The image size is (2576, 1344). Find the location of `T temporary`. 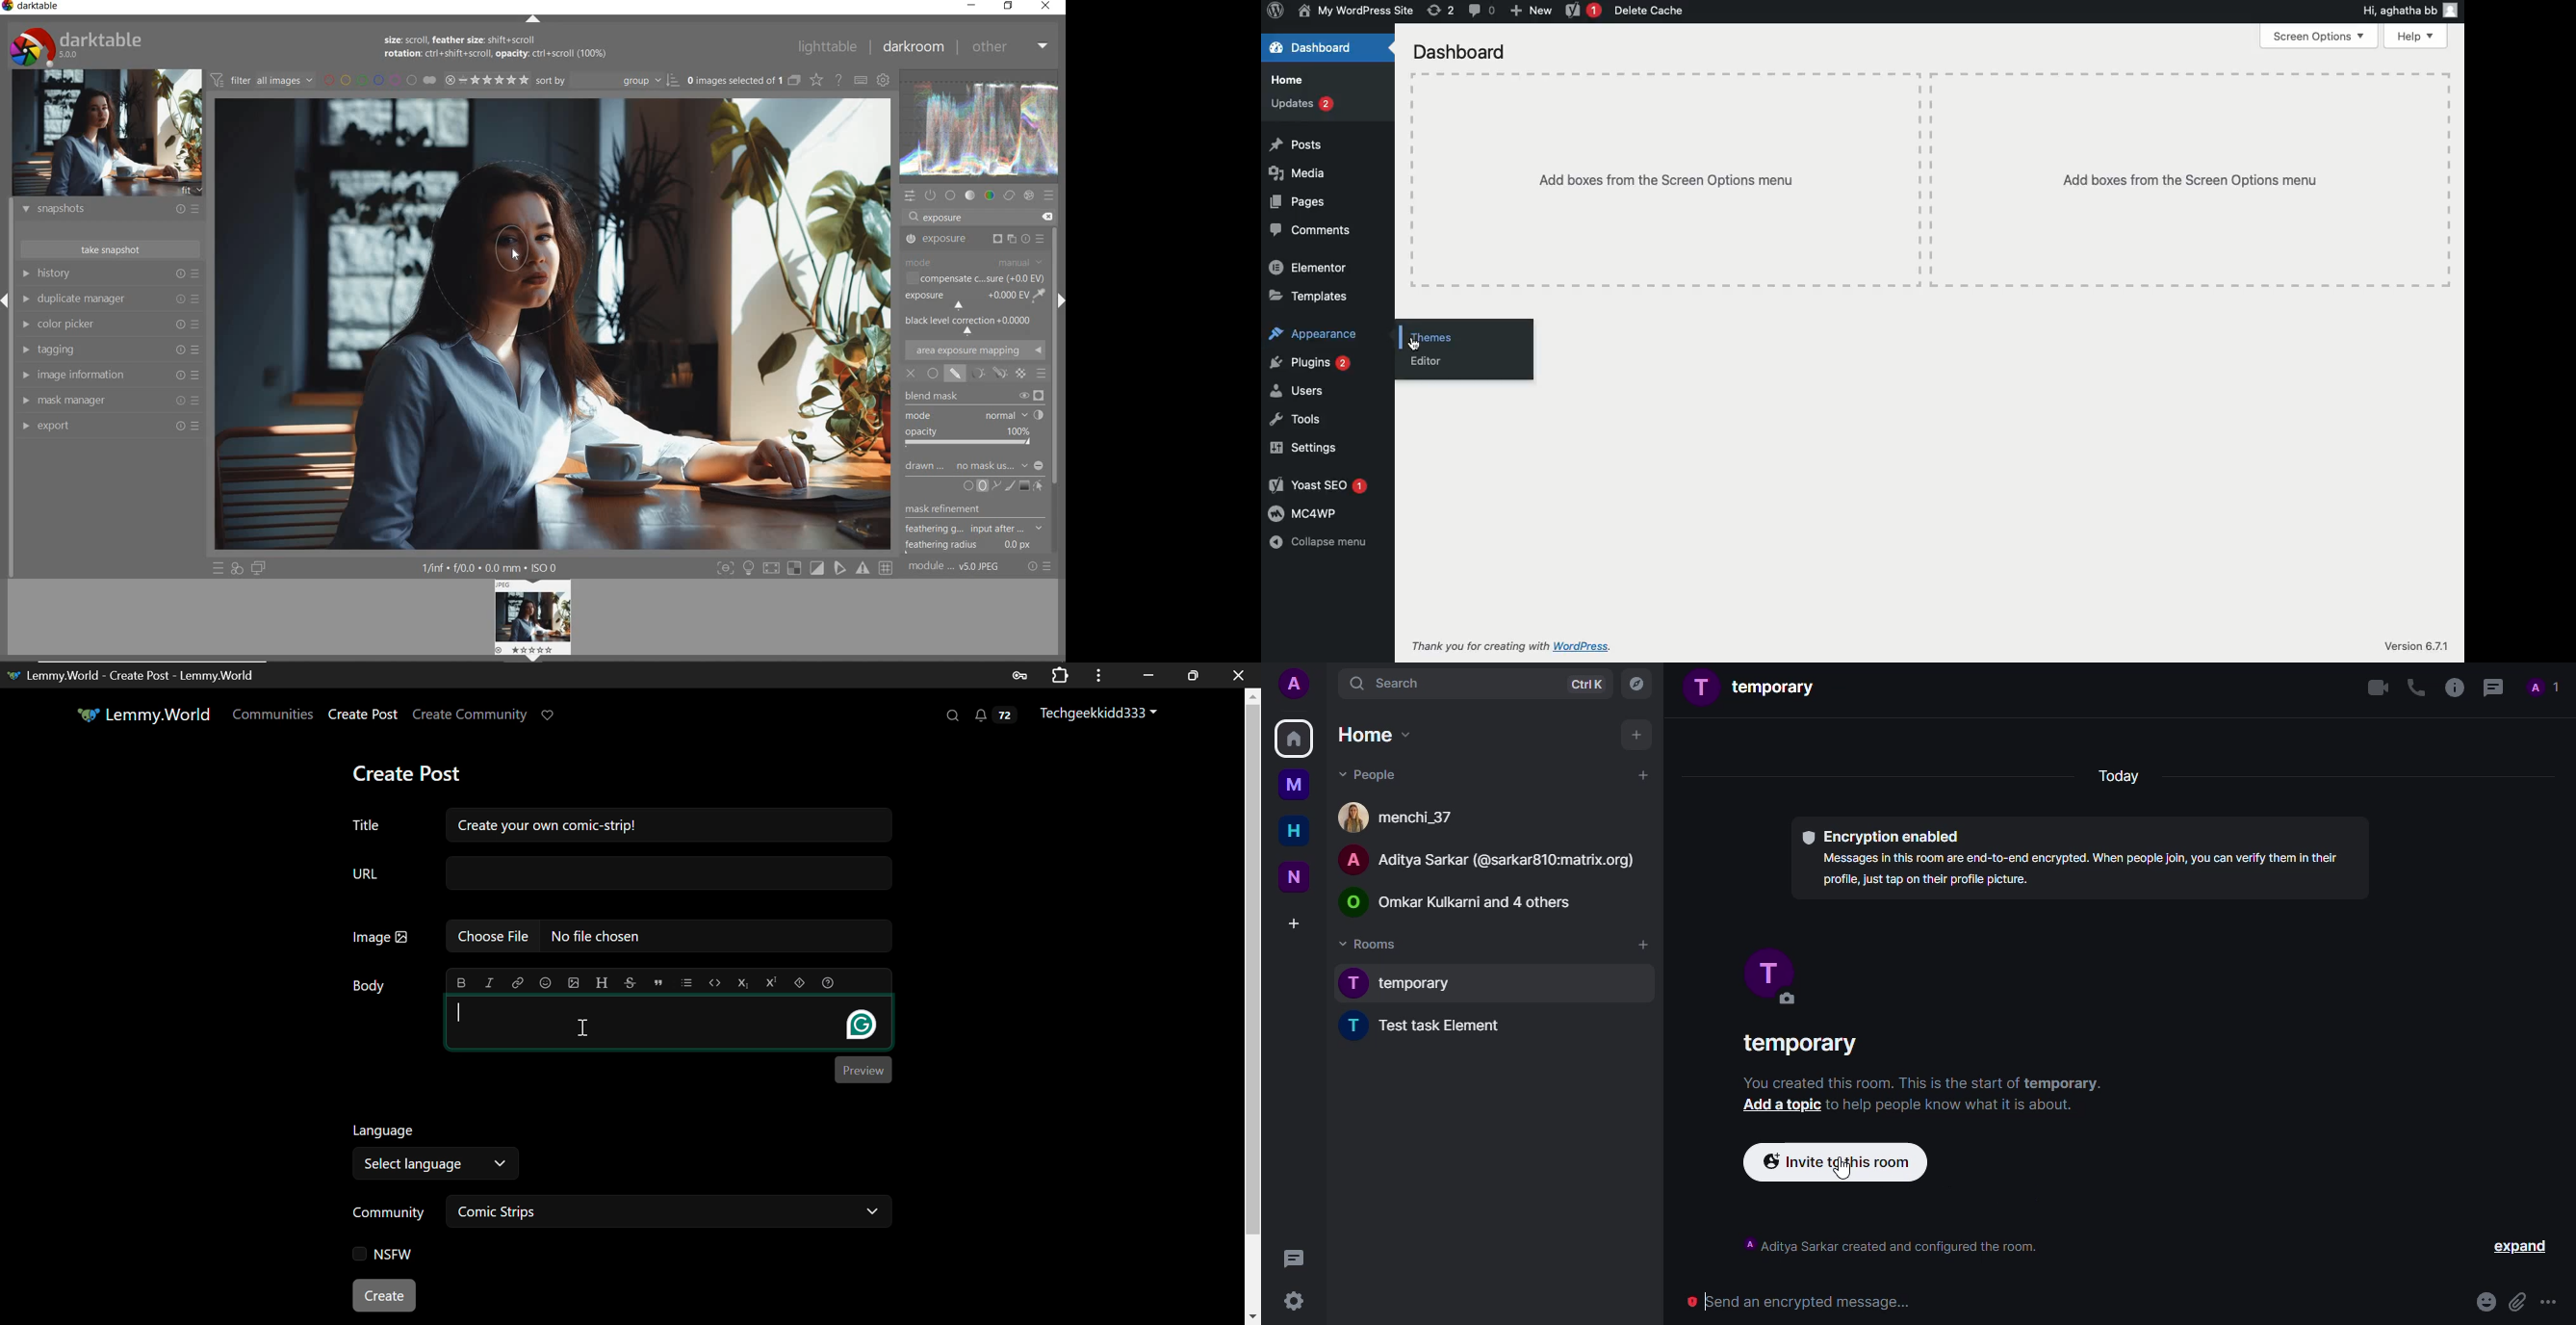

T temporary is located at coordinates (1407, 984).